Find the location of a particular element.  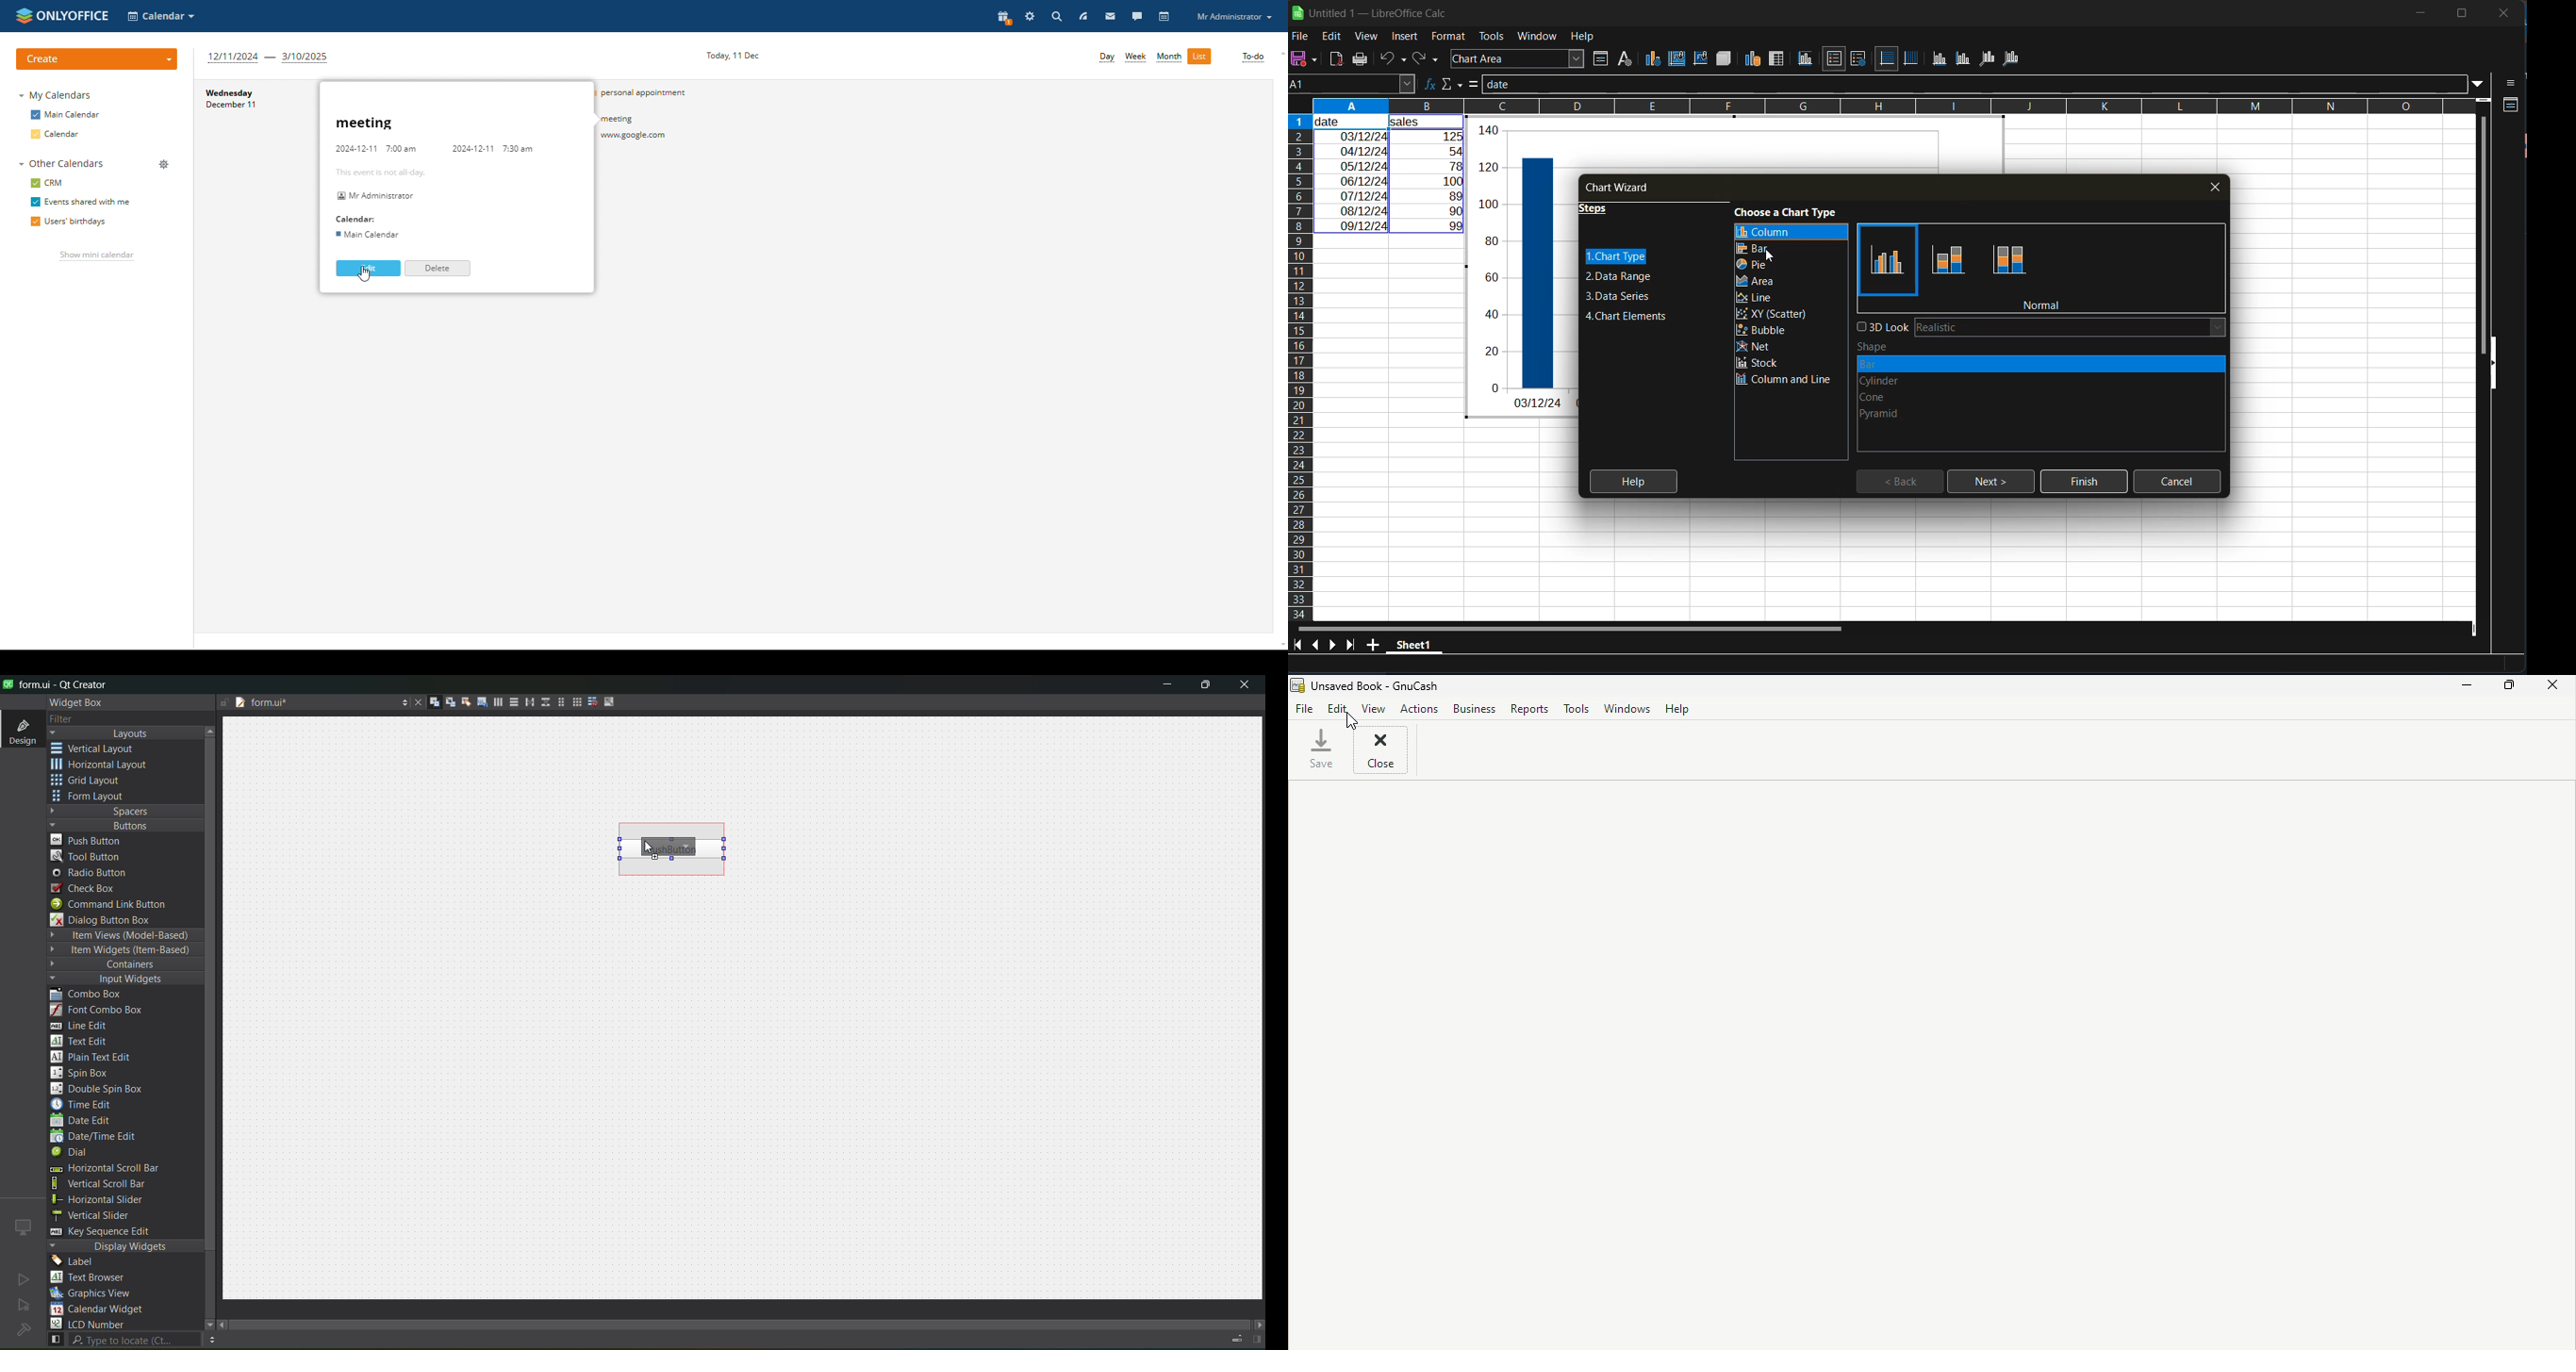

horizontal scroll bar is located at coordinates (1567, 626).